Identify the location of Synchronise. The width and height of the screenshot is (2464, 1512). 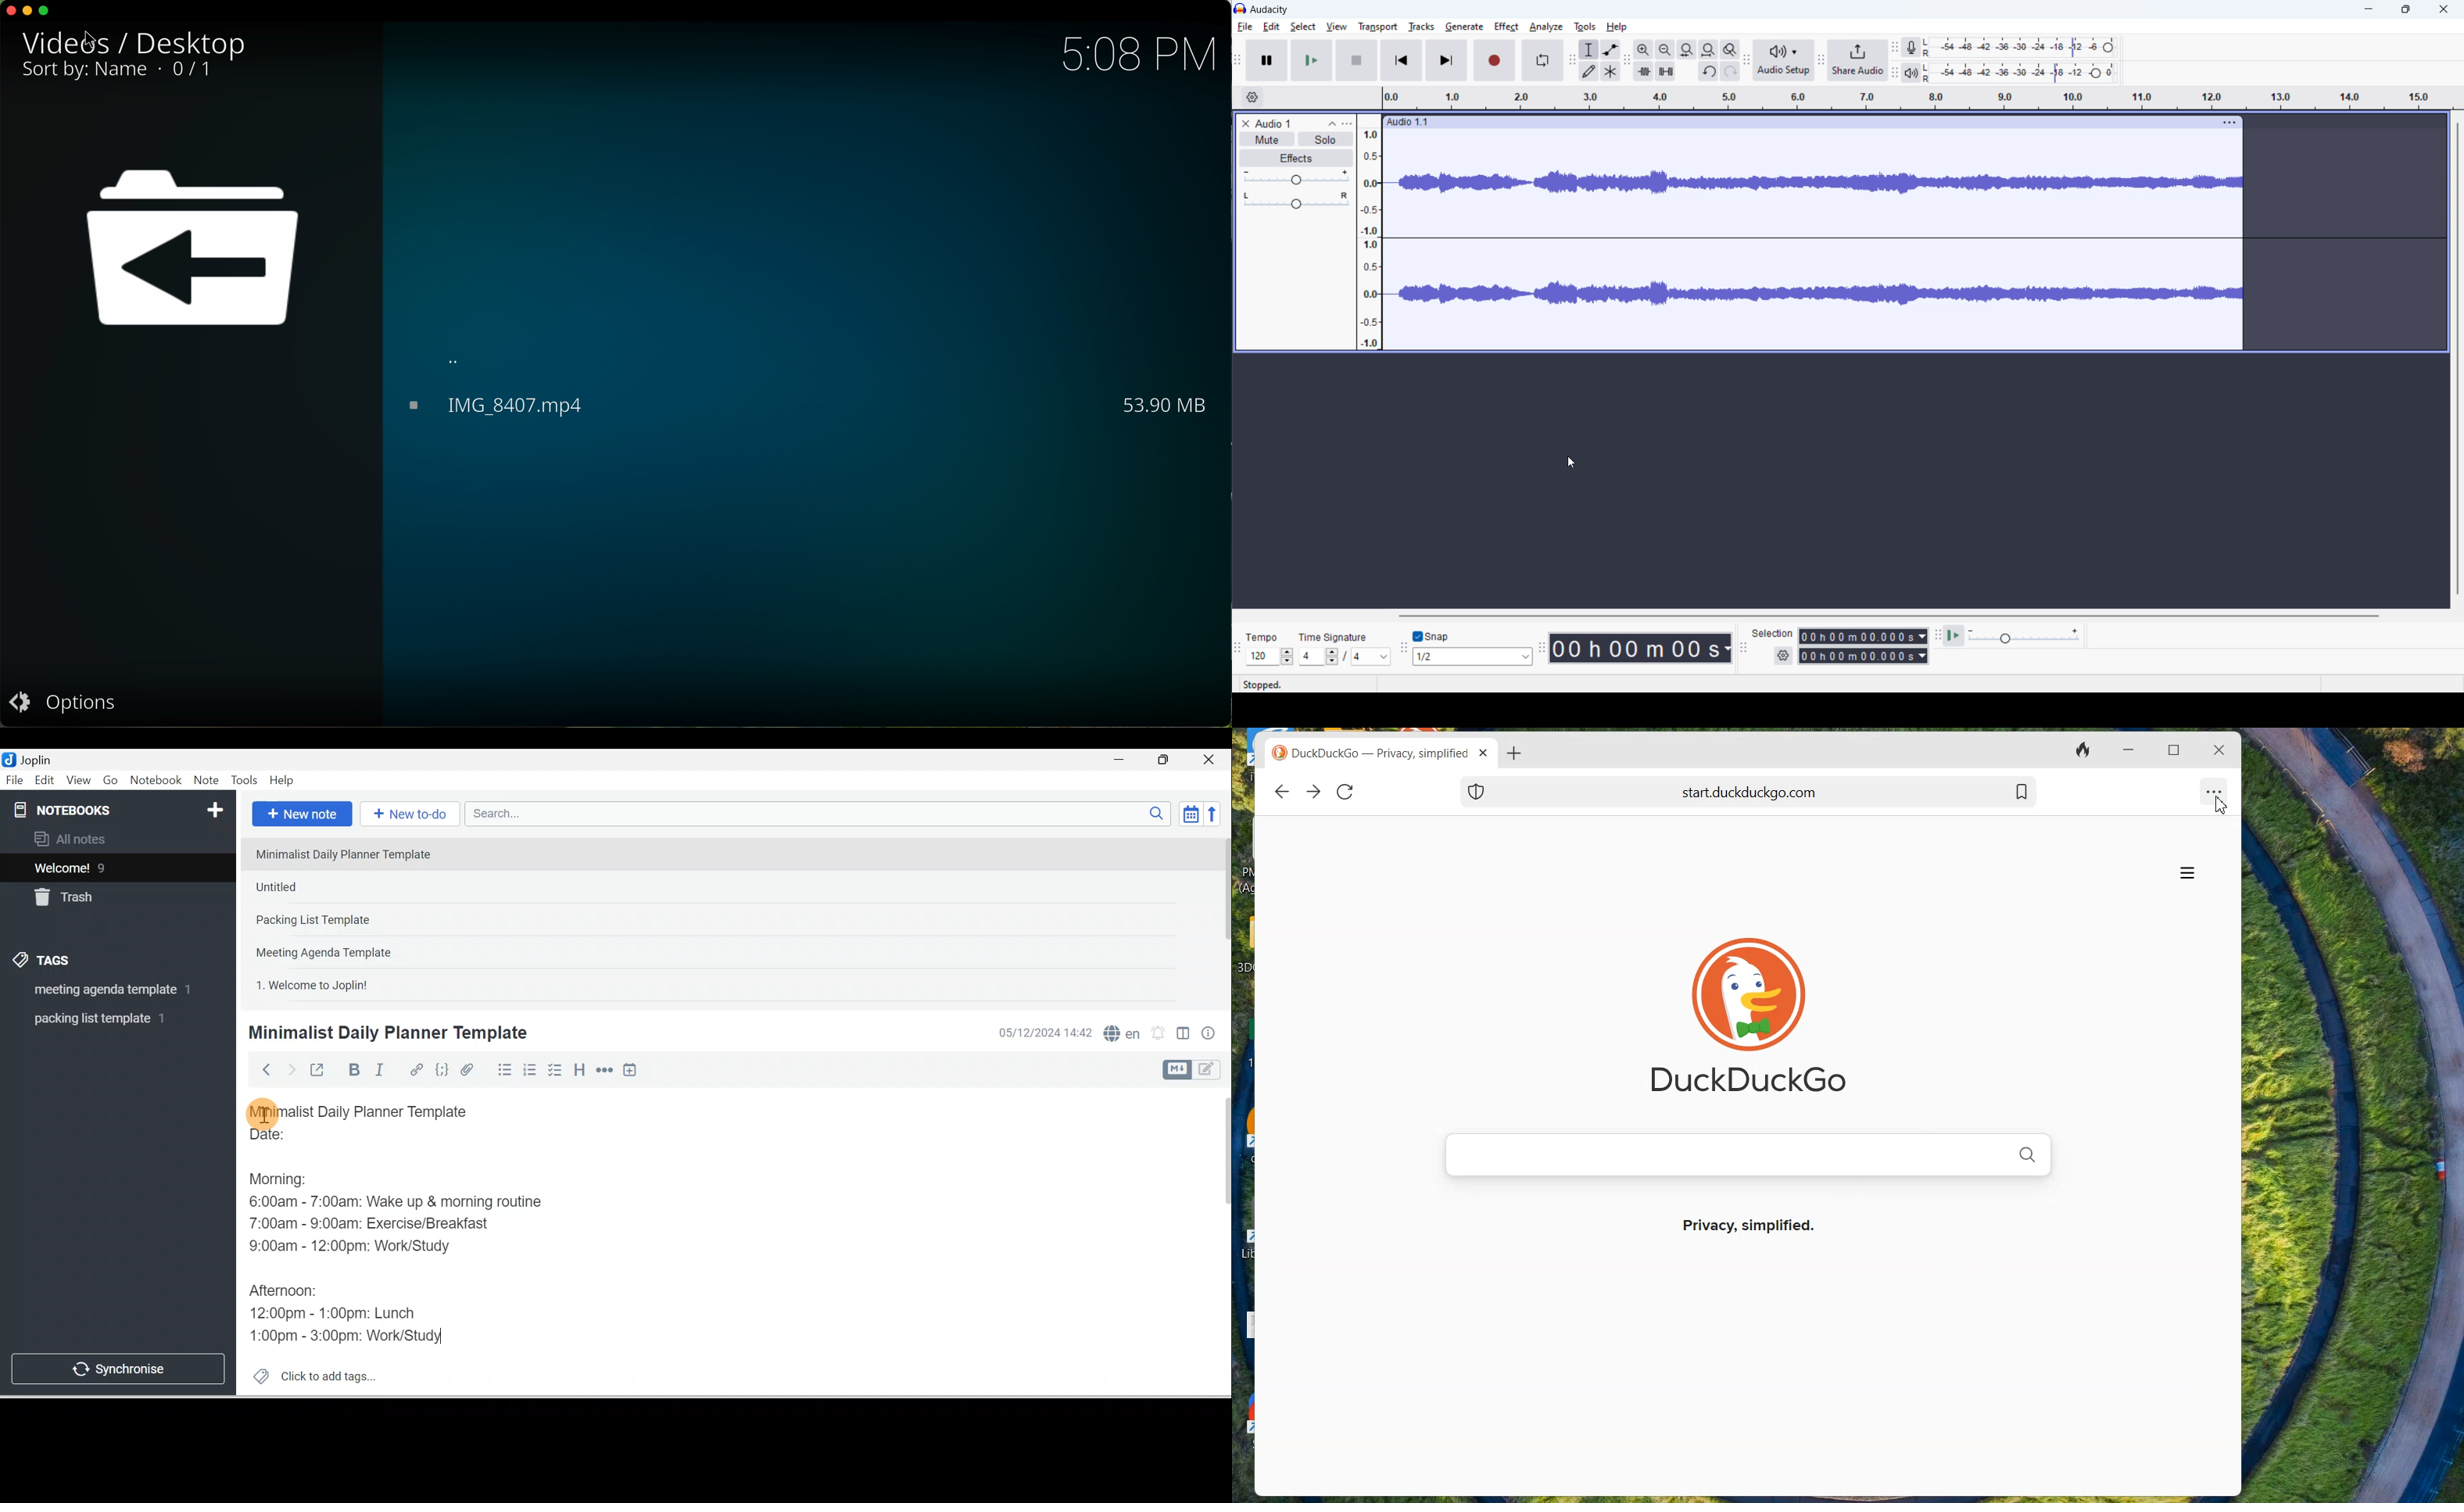
(117, 1367).